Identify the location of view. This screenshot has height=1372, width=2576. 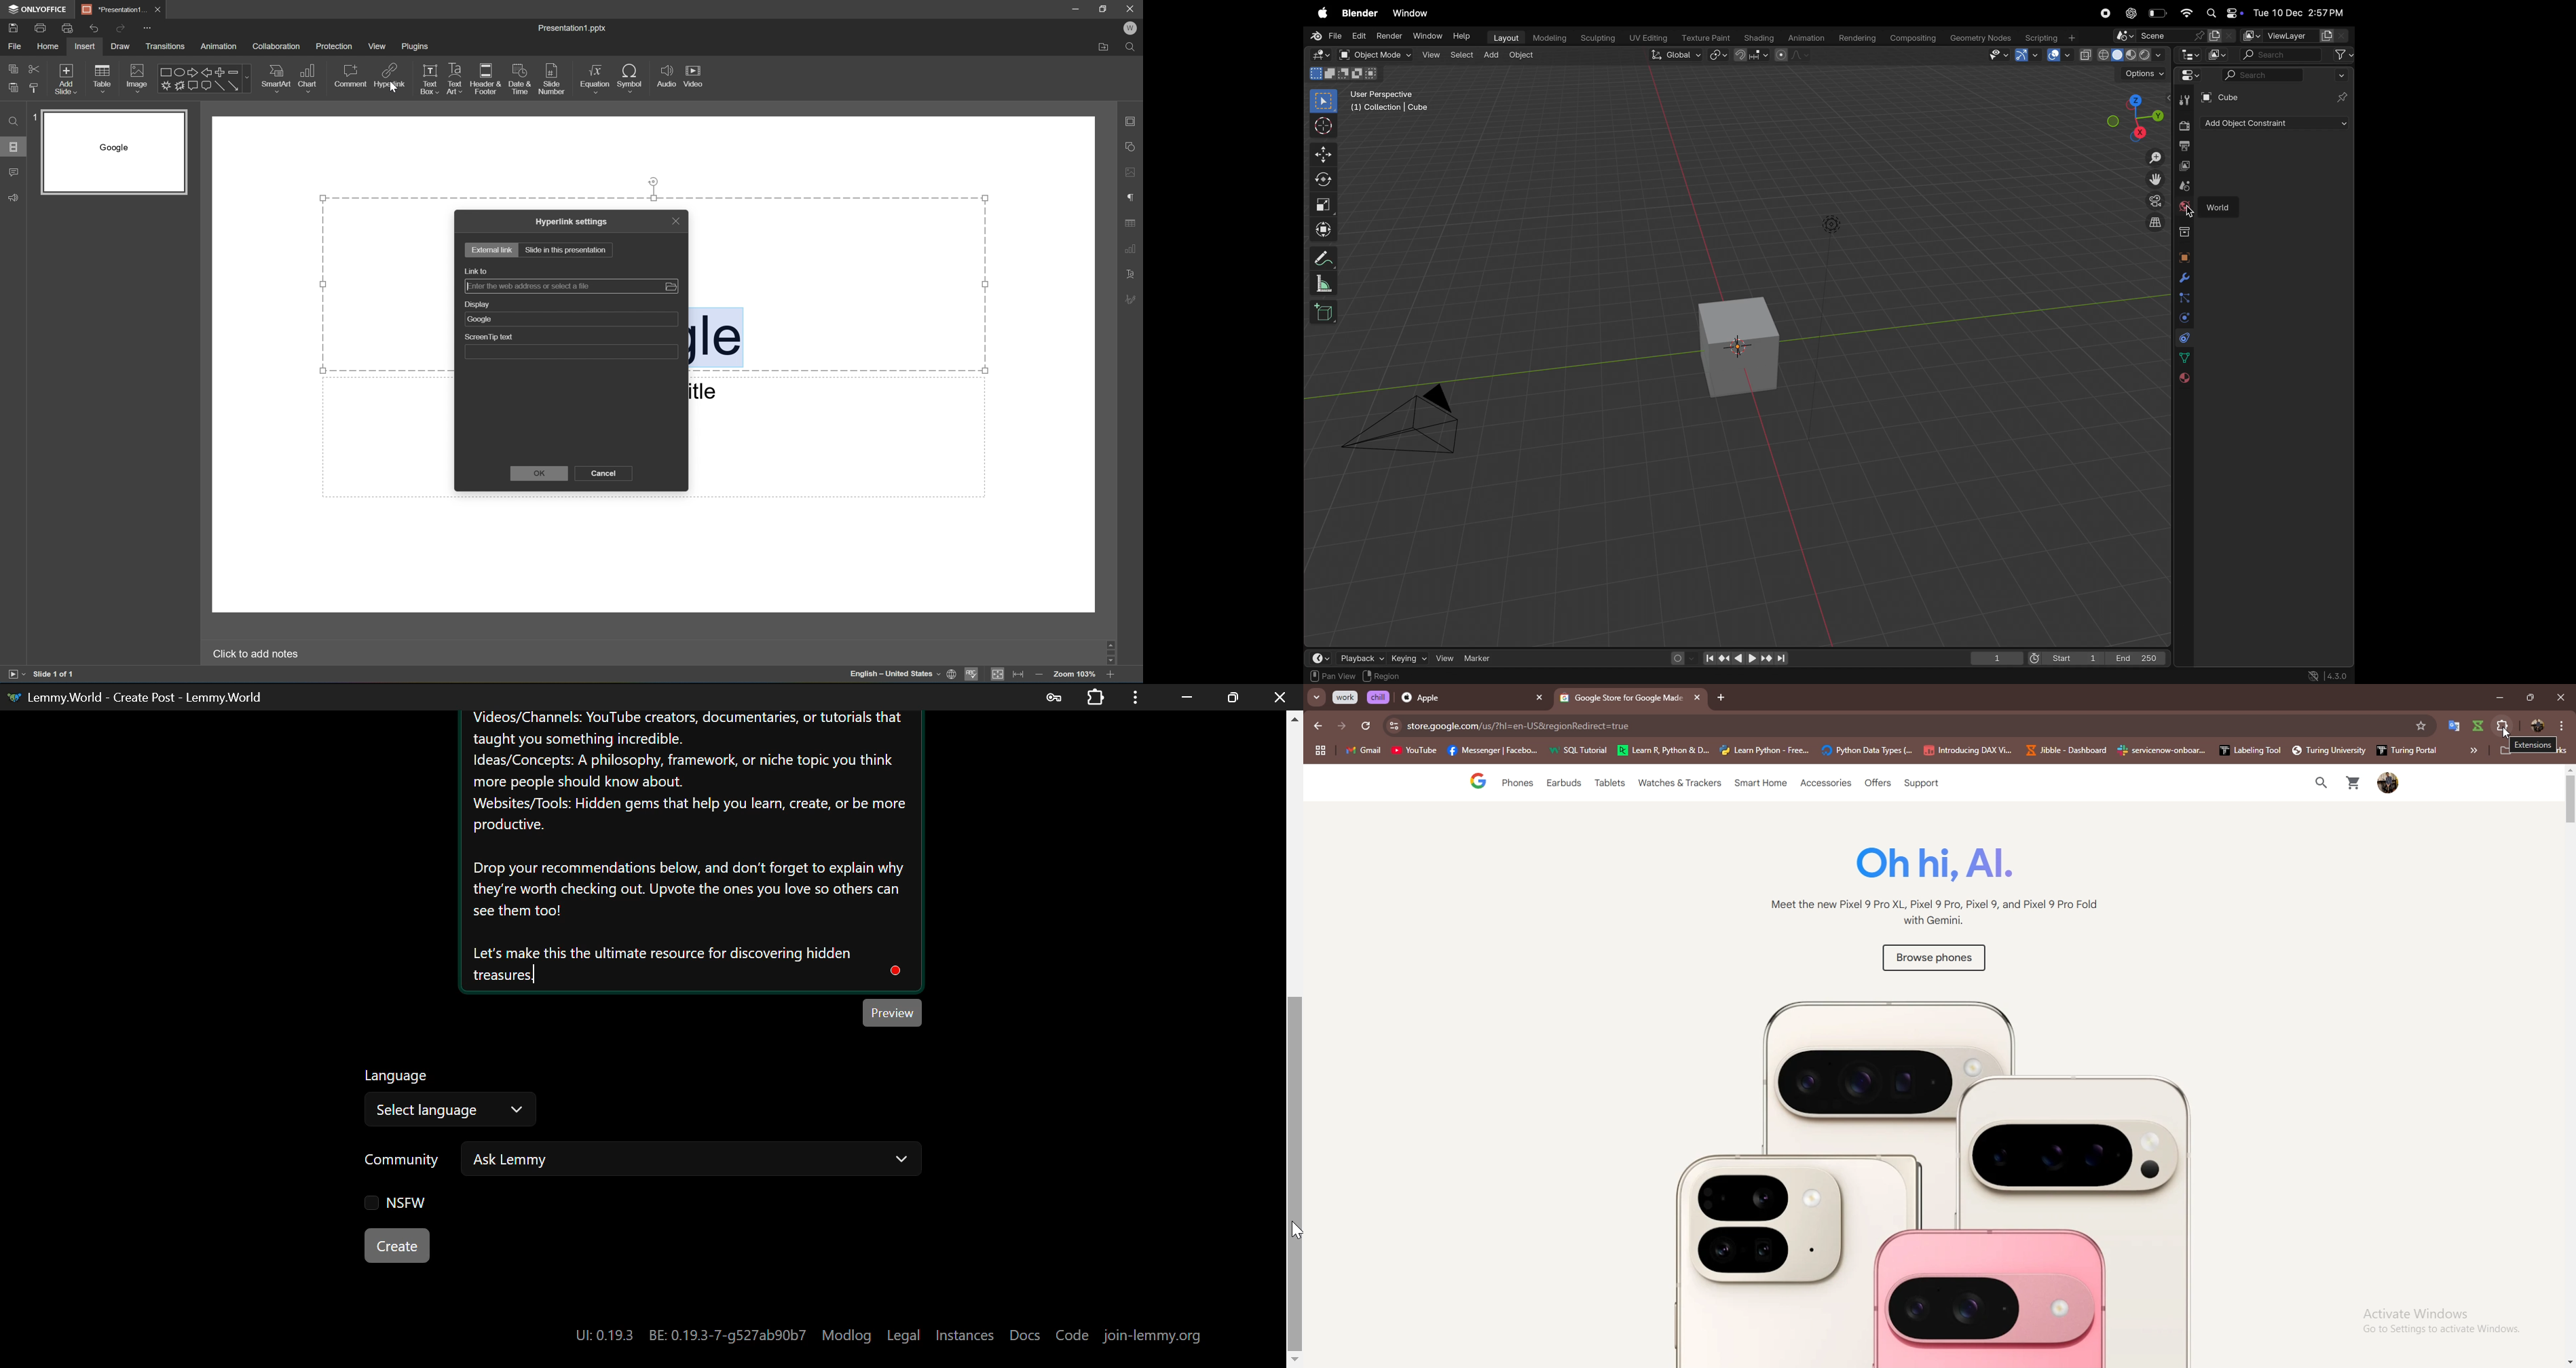
(1444, 658).